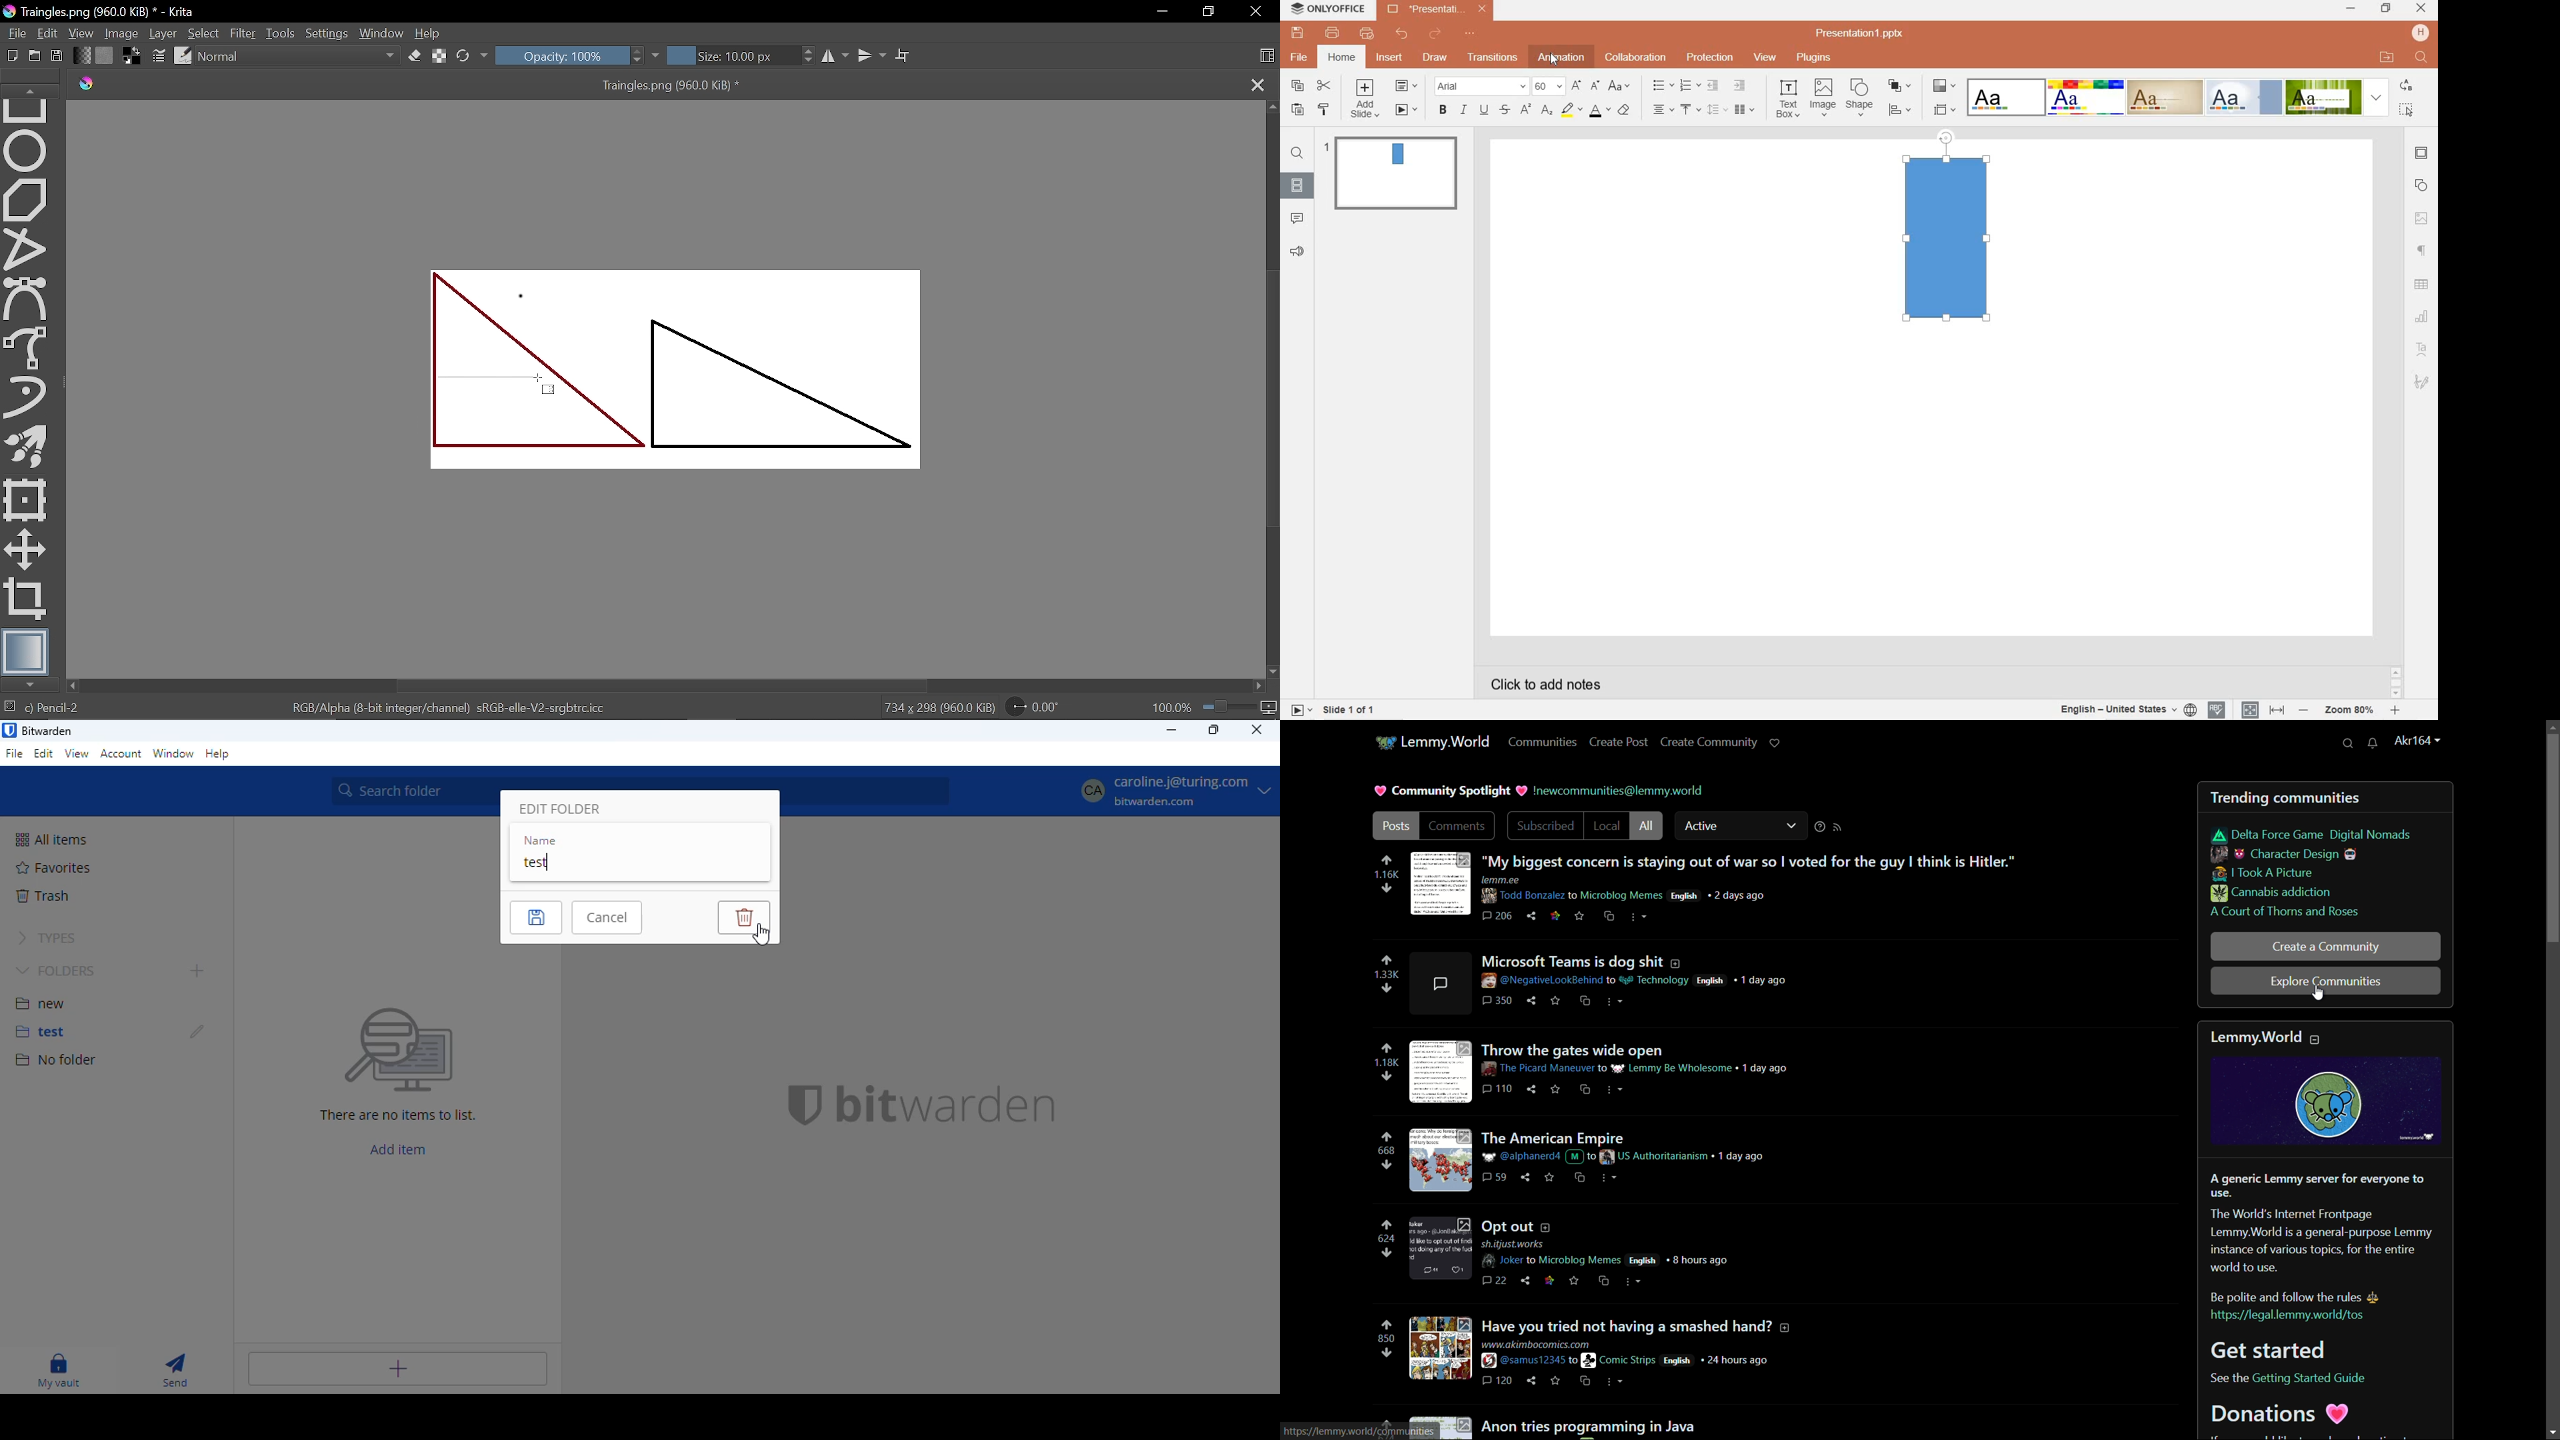 Image resolution: width=2576 pixels, height=1456 pixels. What do you see at coordinates (1943, 88) in the screenshot?
I see `change color theme` at bounding box center [1943, 88].